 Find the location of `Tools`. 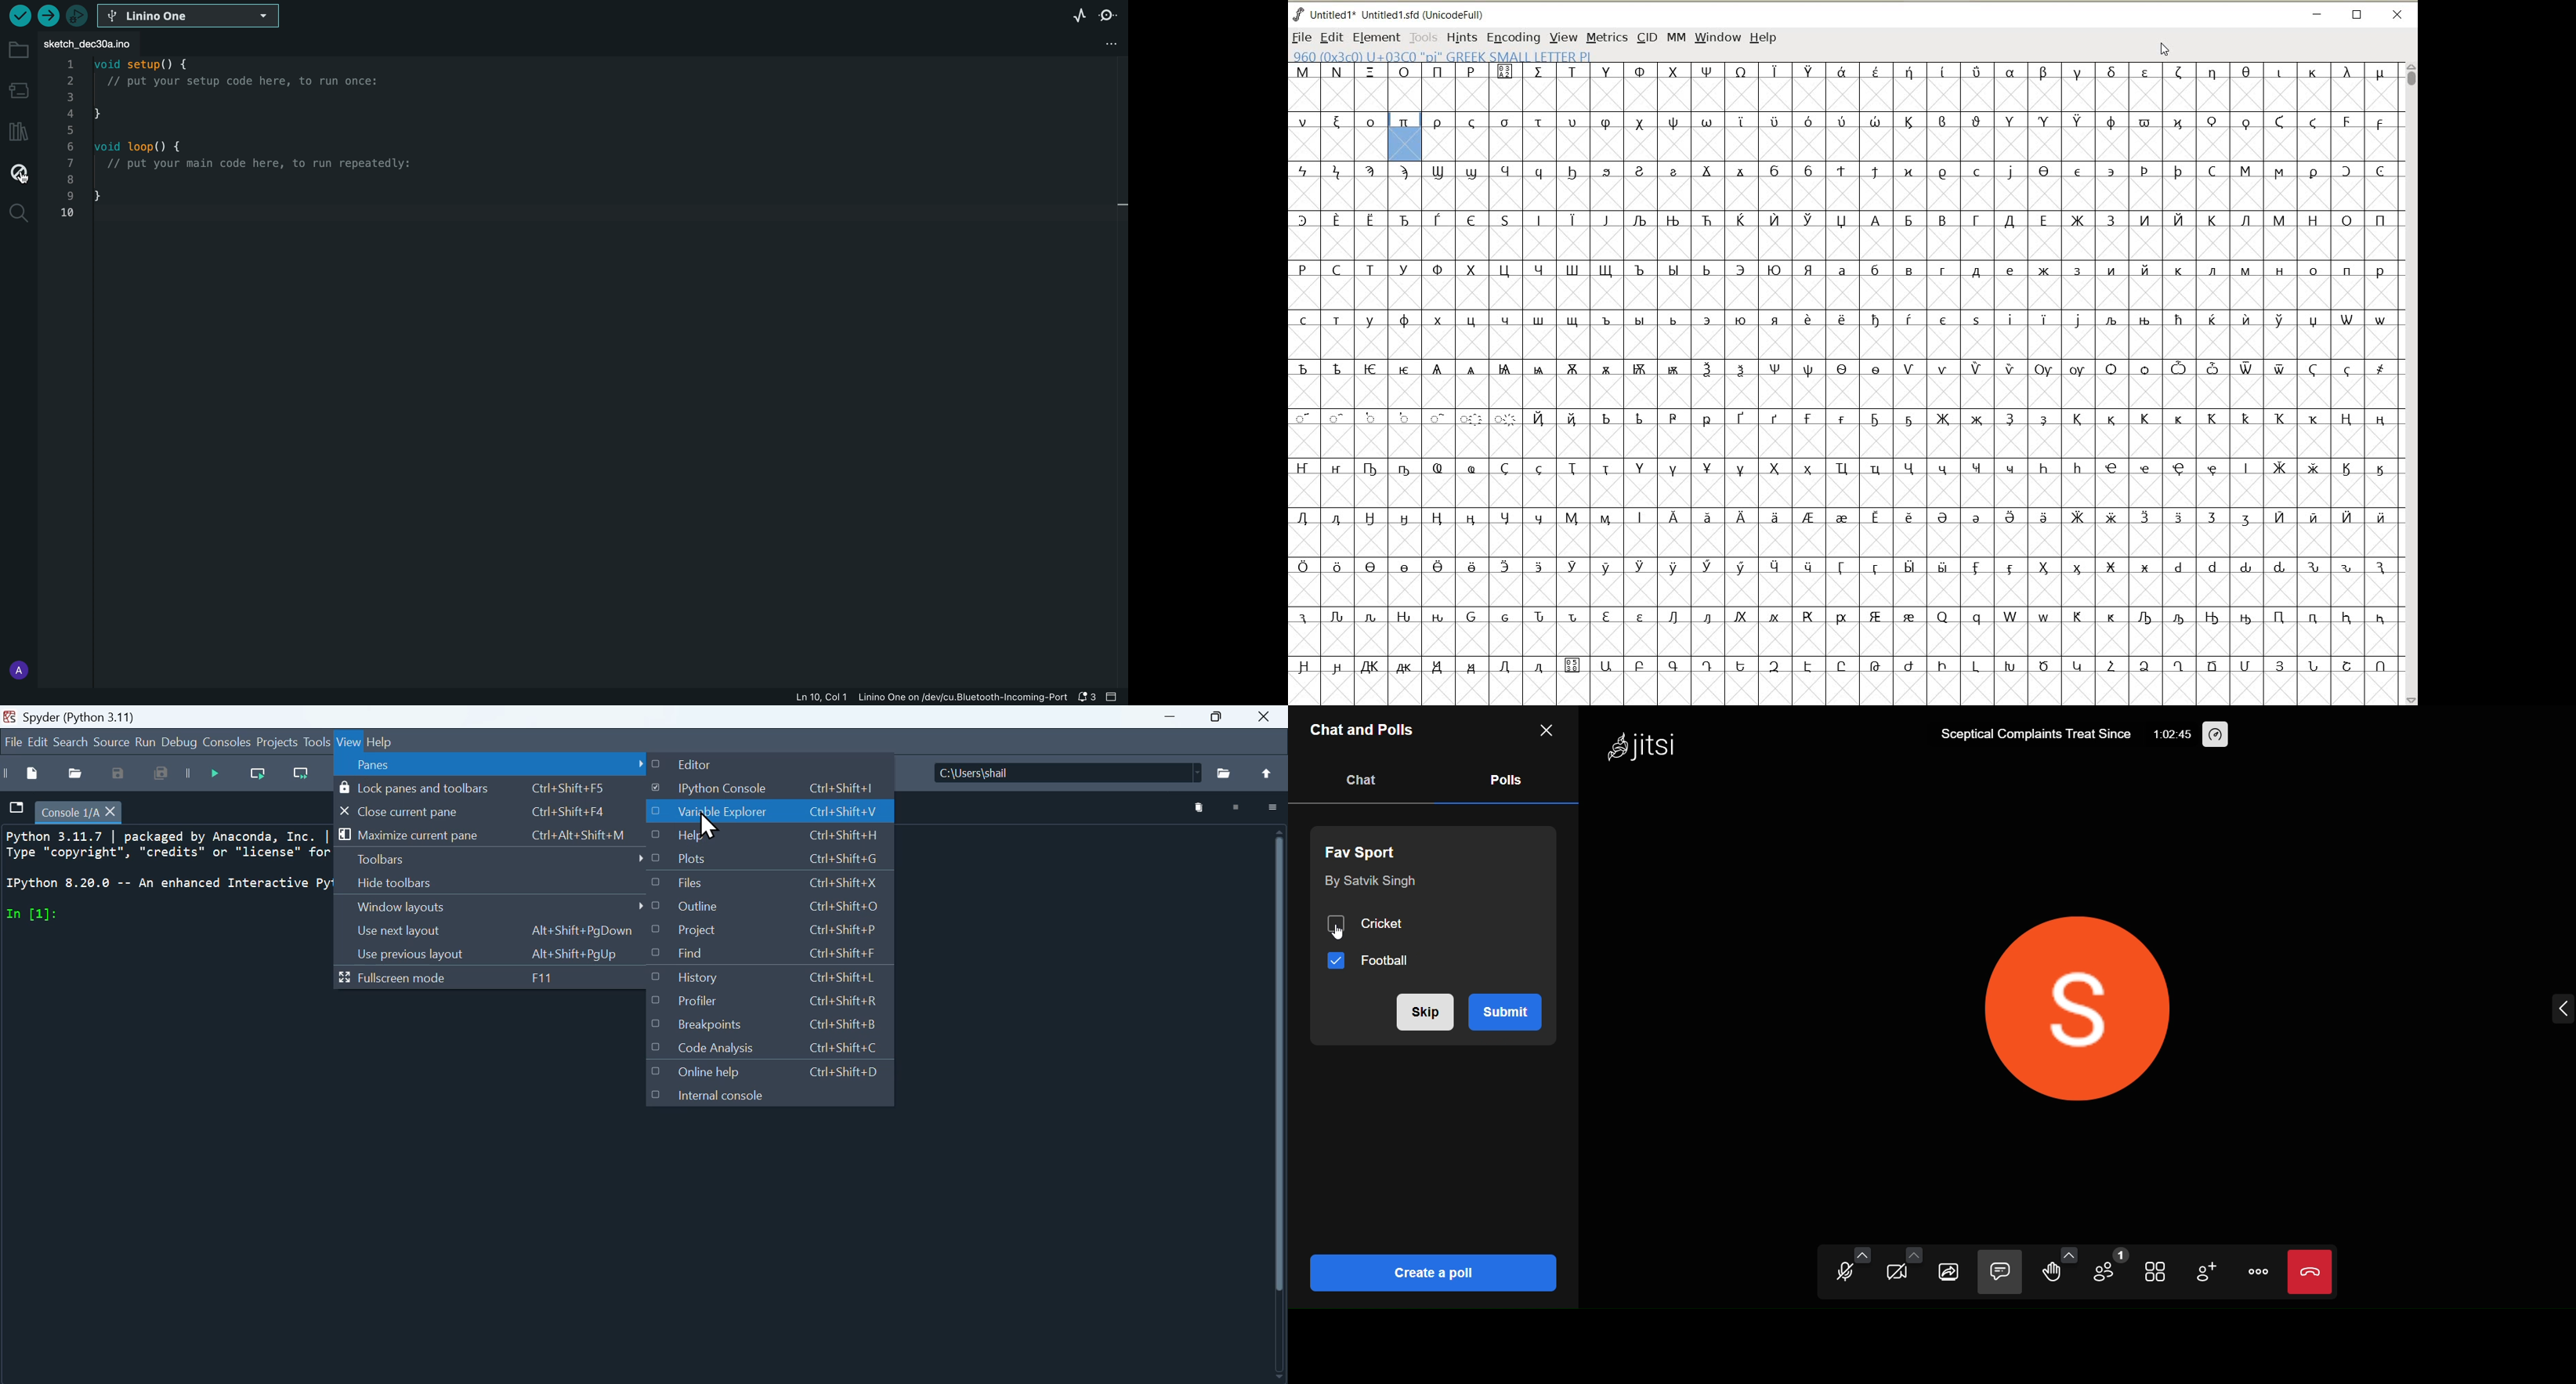

Tools is located at coordinates (315, 743).